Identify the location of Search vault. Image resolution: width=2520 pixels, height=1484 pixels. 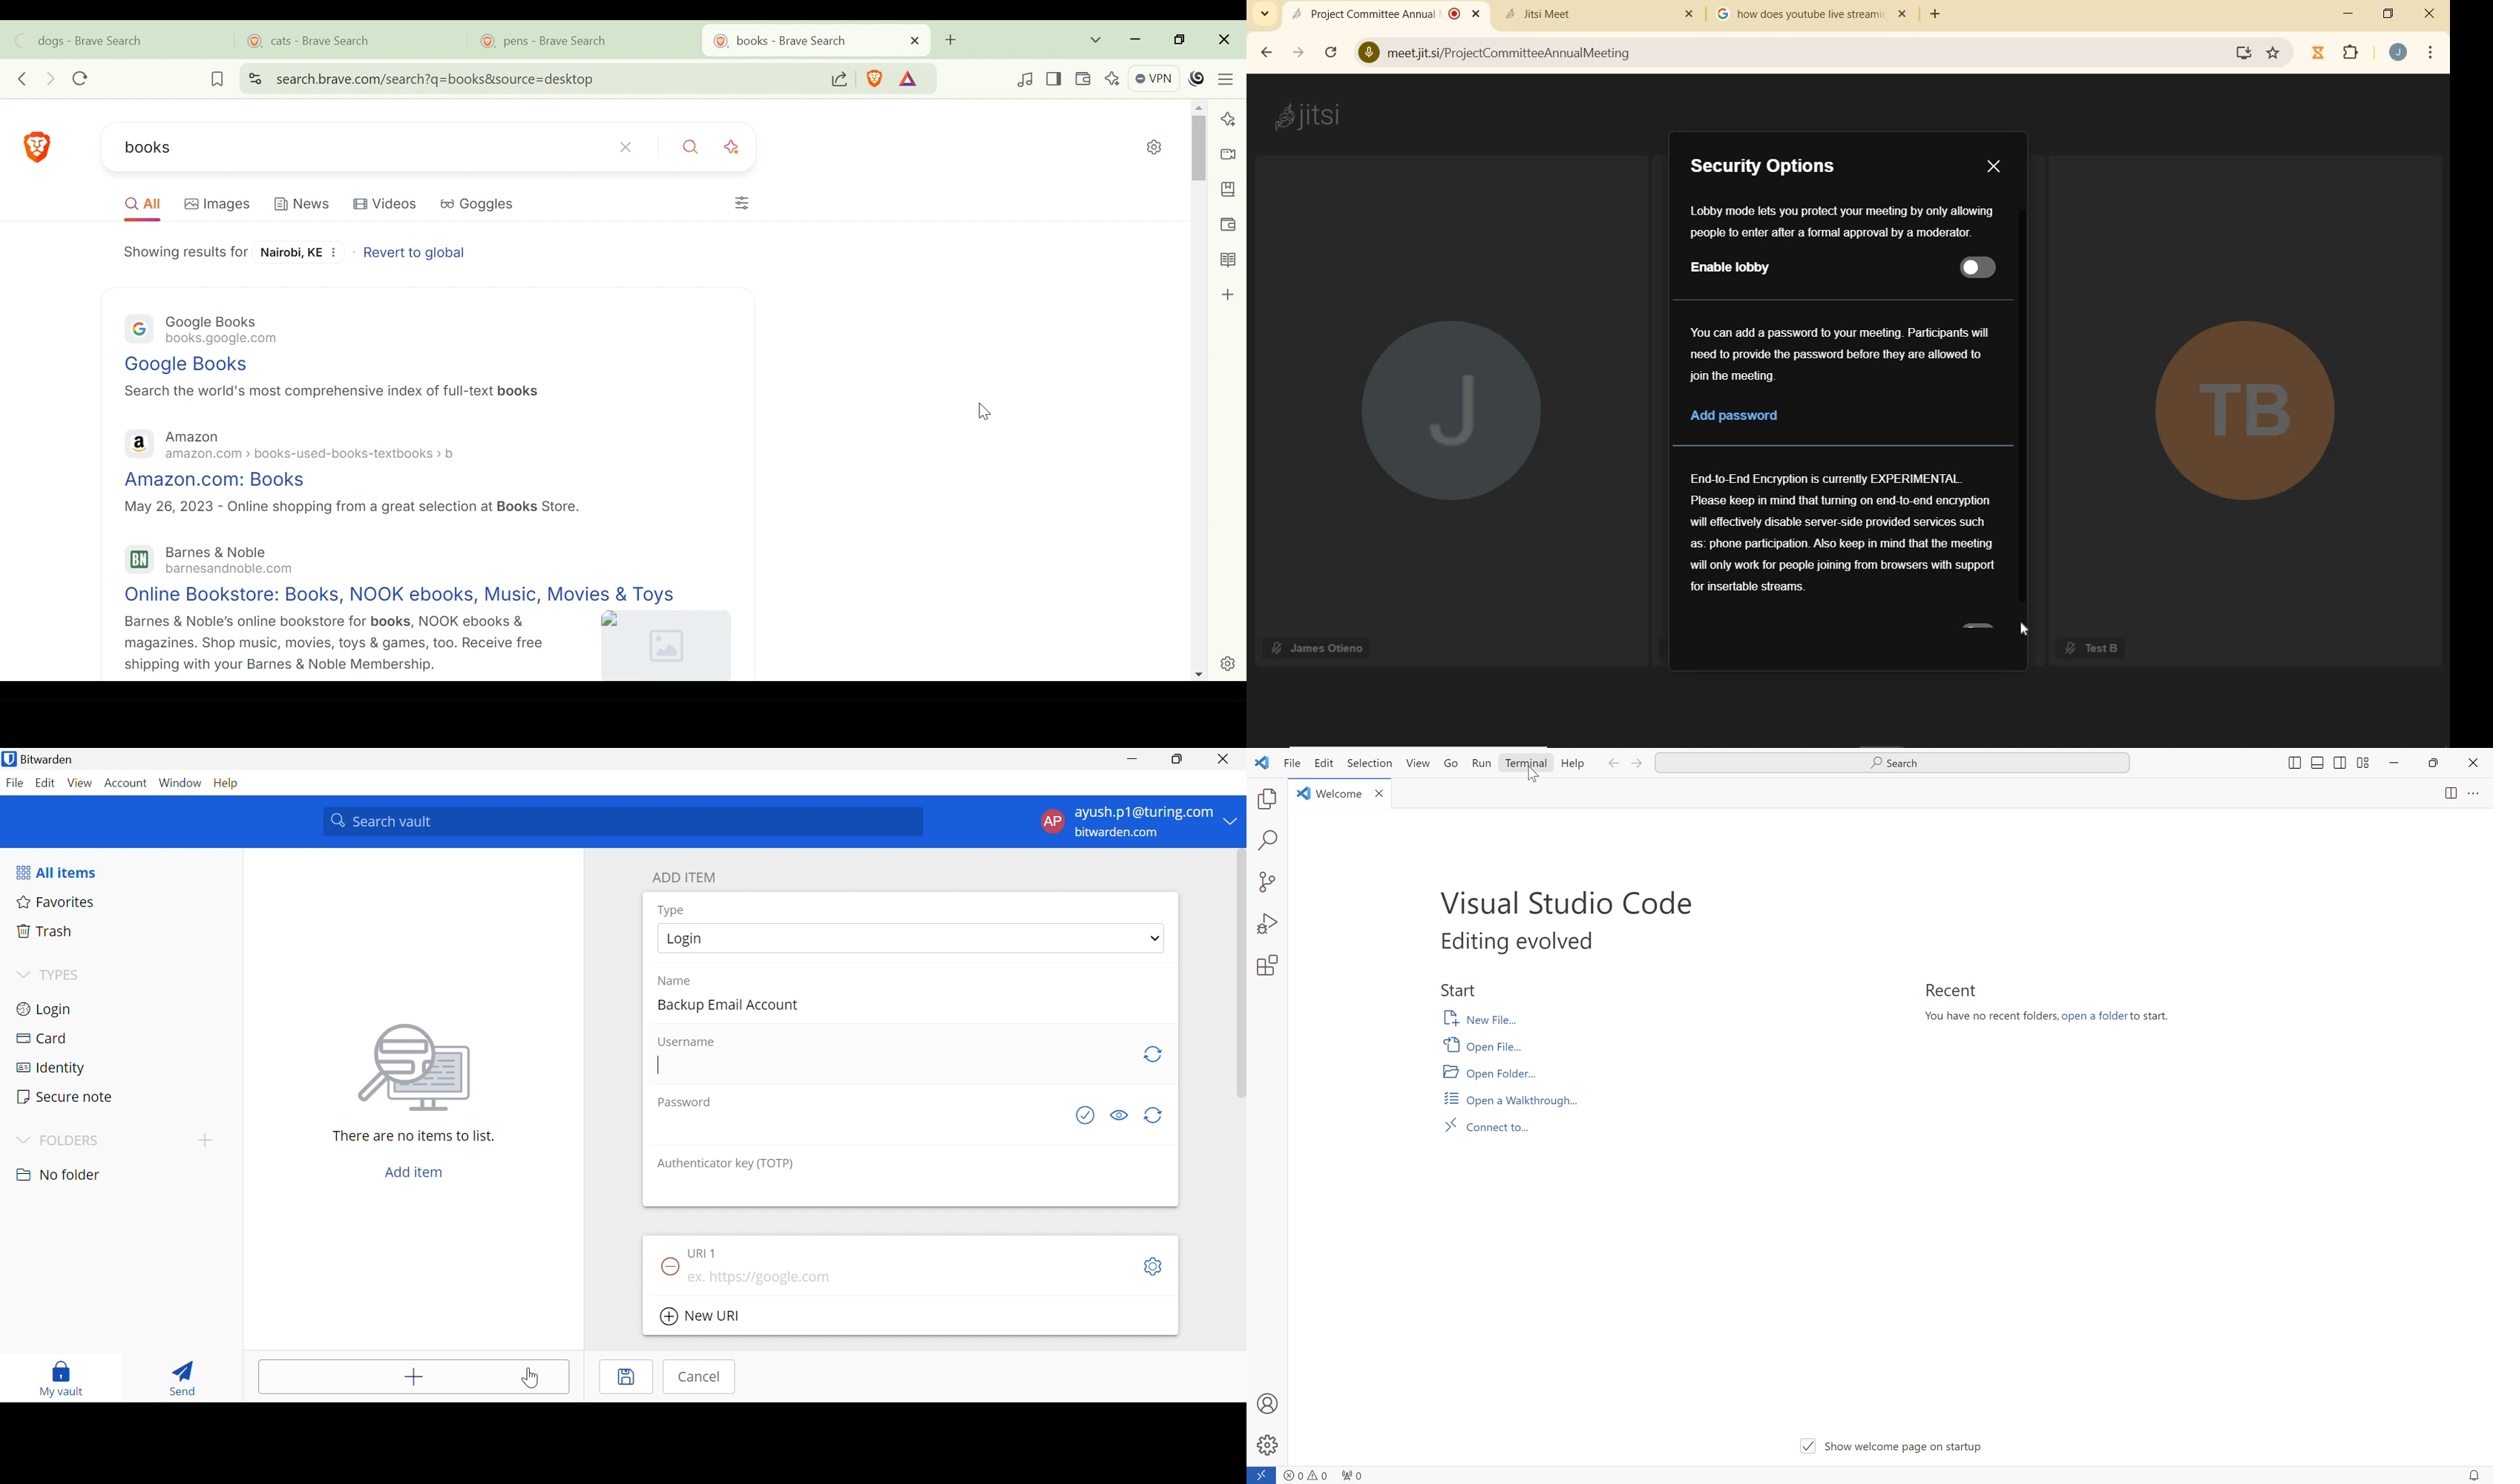
(626, 822).